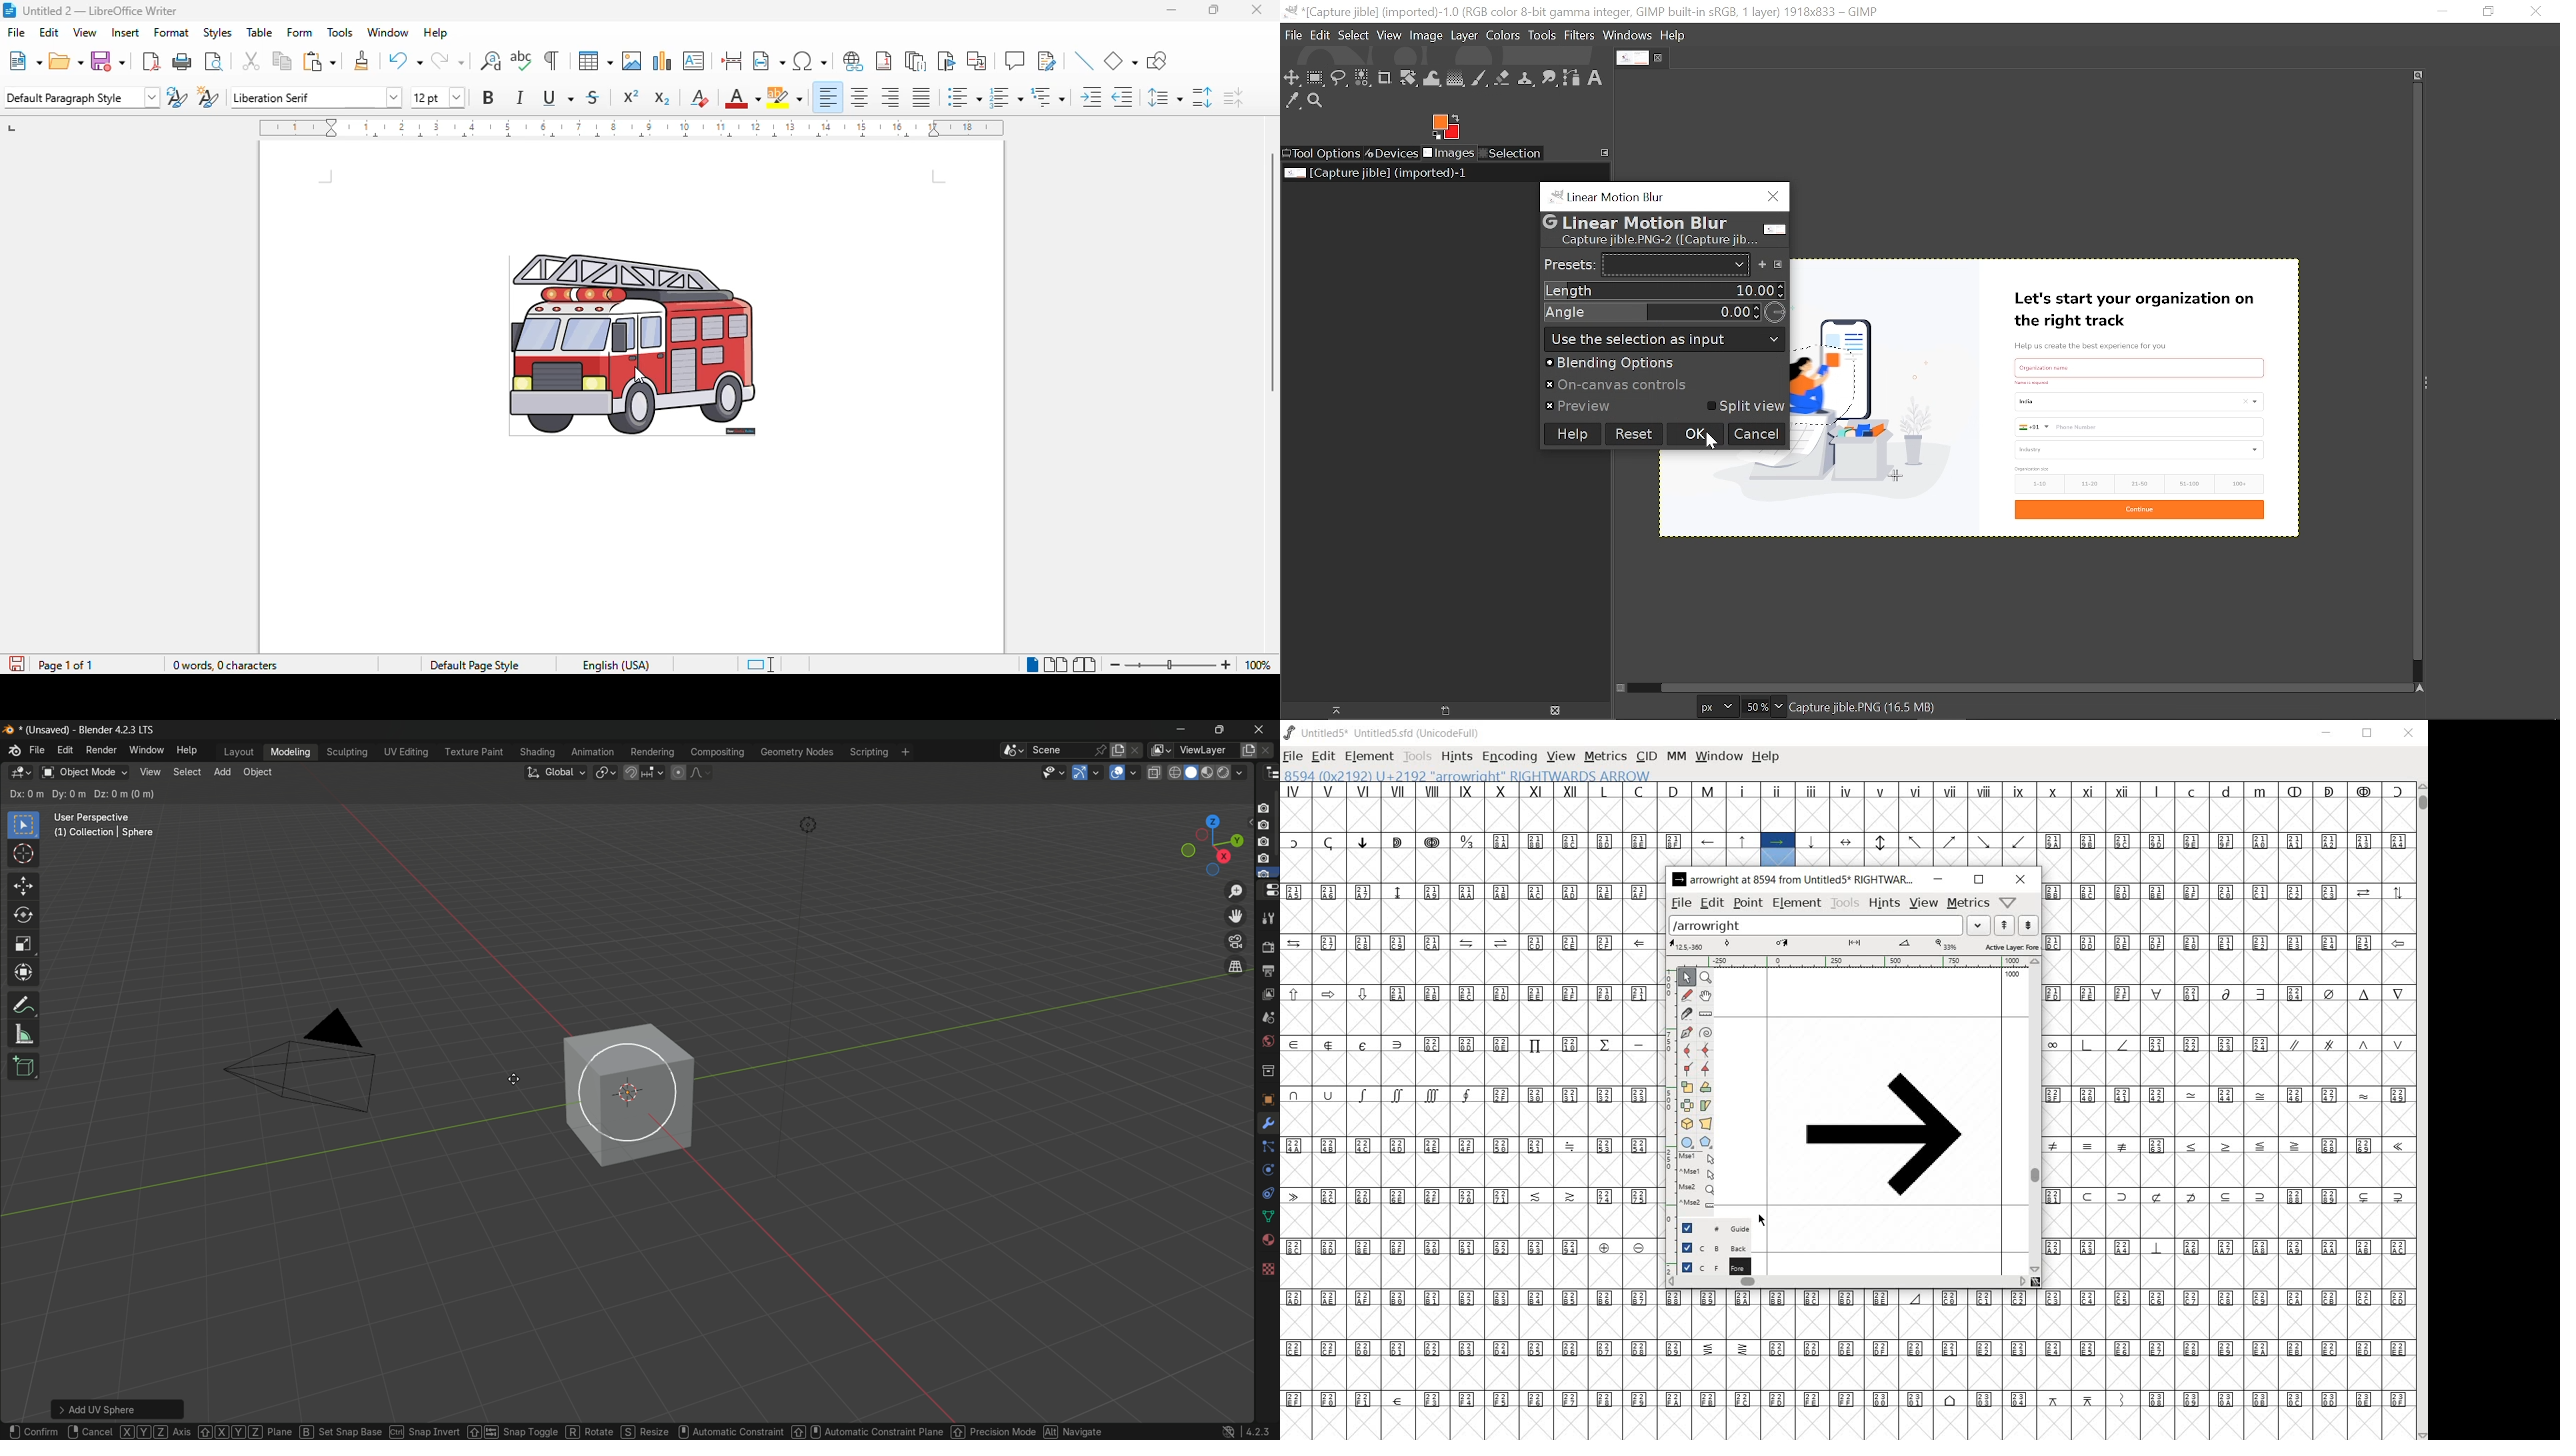 This screenshot has width=2576, height=1456. What do you see at coordinates (1635, 220) in the screenshot?
I see `G Linear Motion Blur` at bounding box center [1635, 220].